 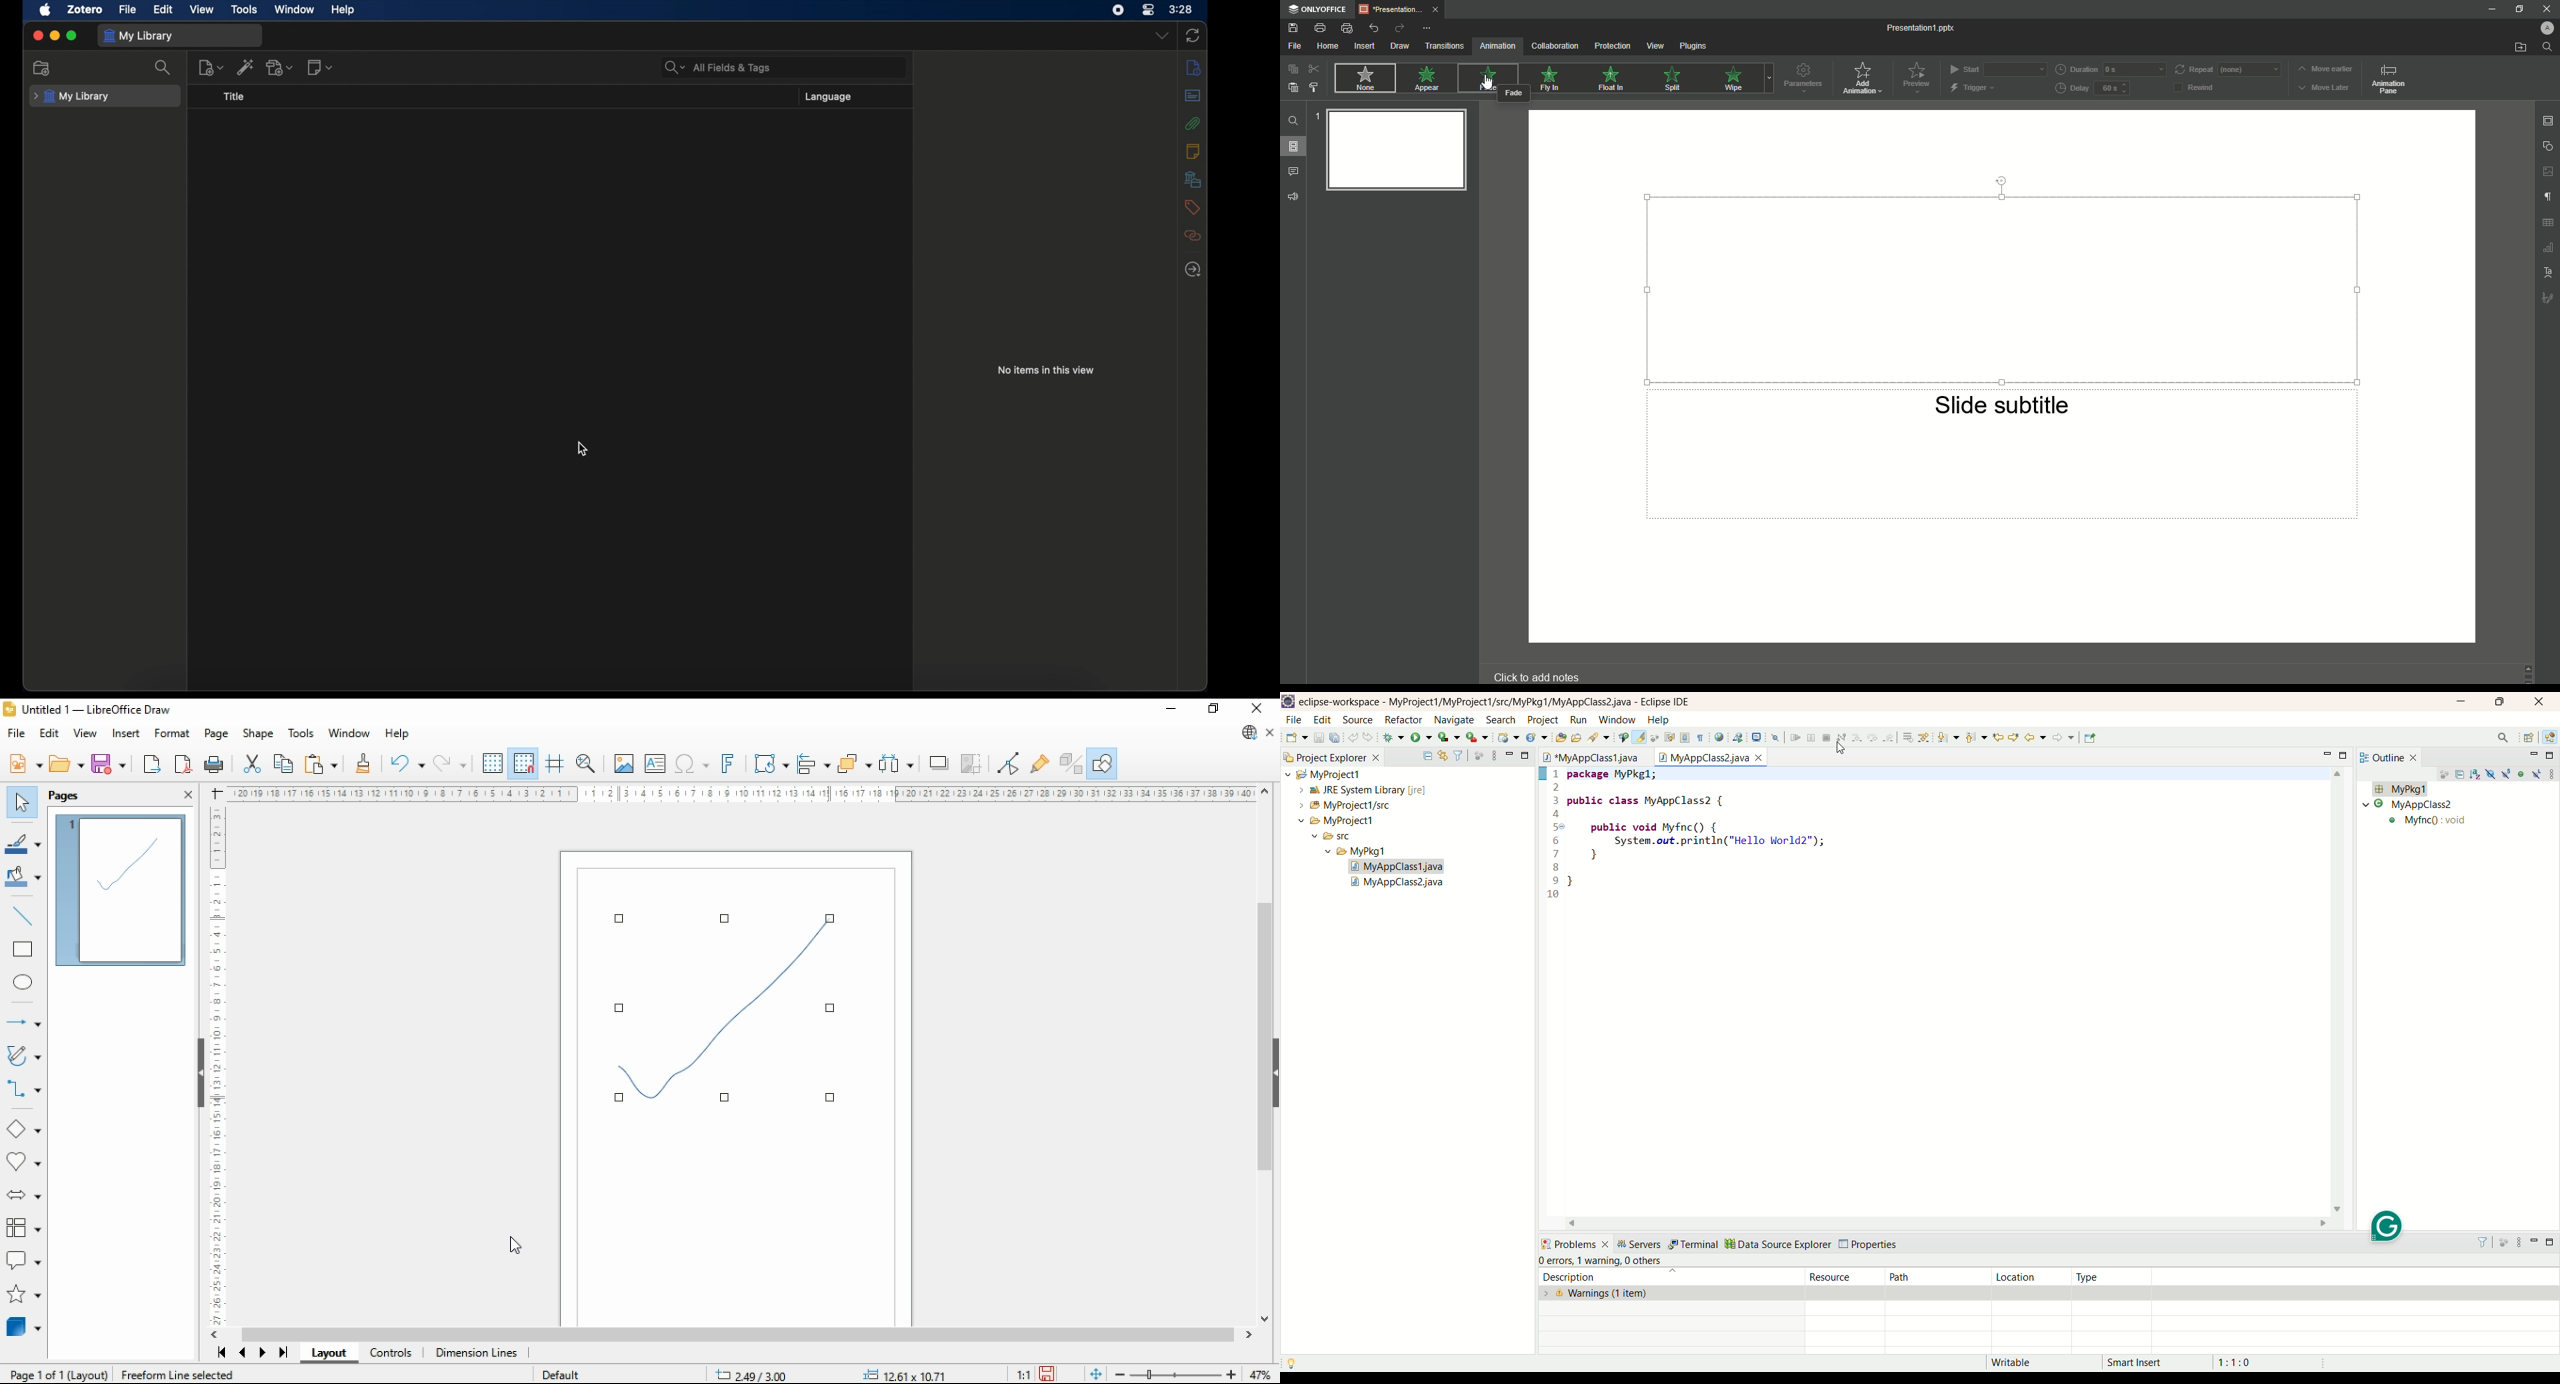 What do you see at coordinates (1498, 702) in the screenshot?
I see `eclipse-workspace - MyProject1/MyProject1/src/MyPkg1/MyAppClass1.java - Eclipse IDE` at bounding box center [1498, 702].